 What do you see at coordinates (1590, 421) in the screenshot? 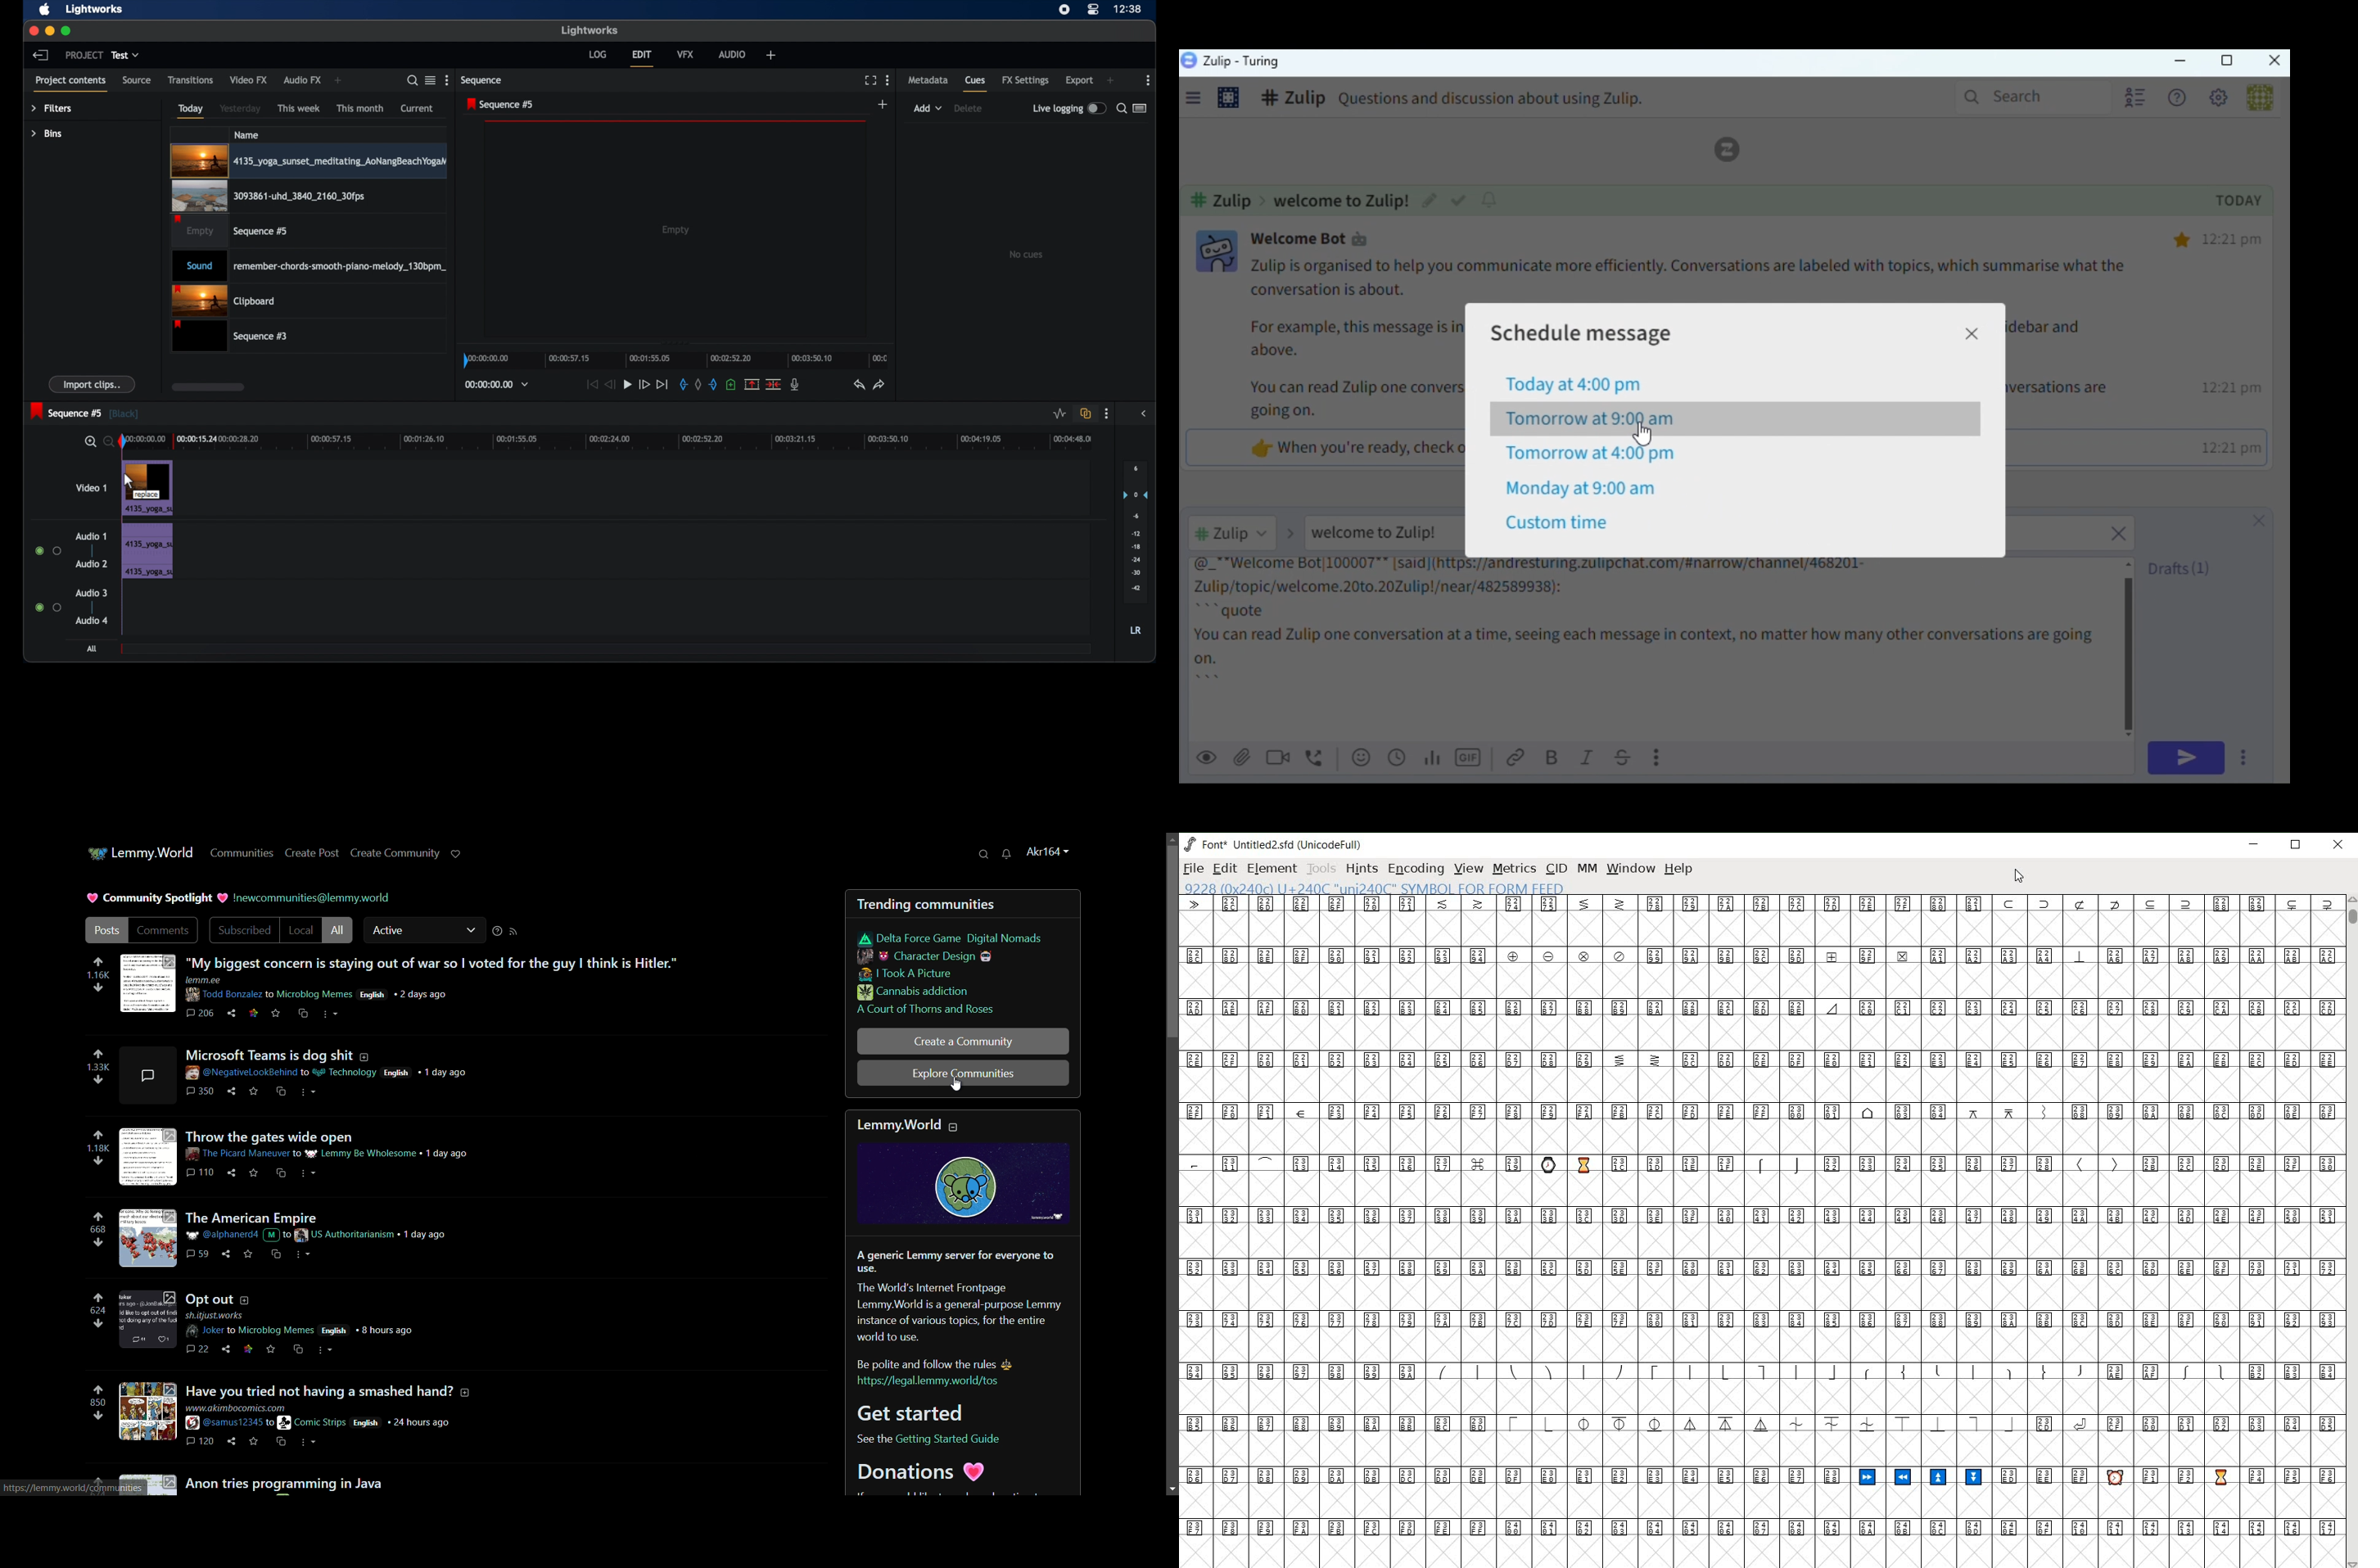
I see `Tomorrow at 9:00am` at bounding box center [1590, 421].